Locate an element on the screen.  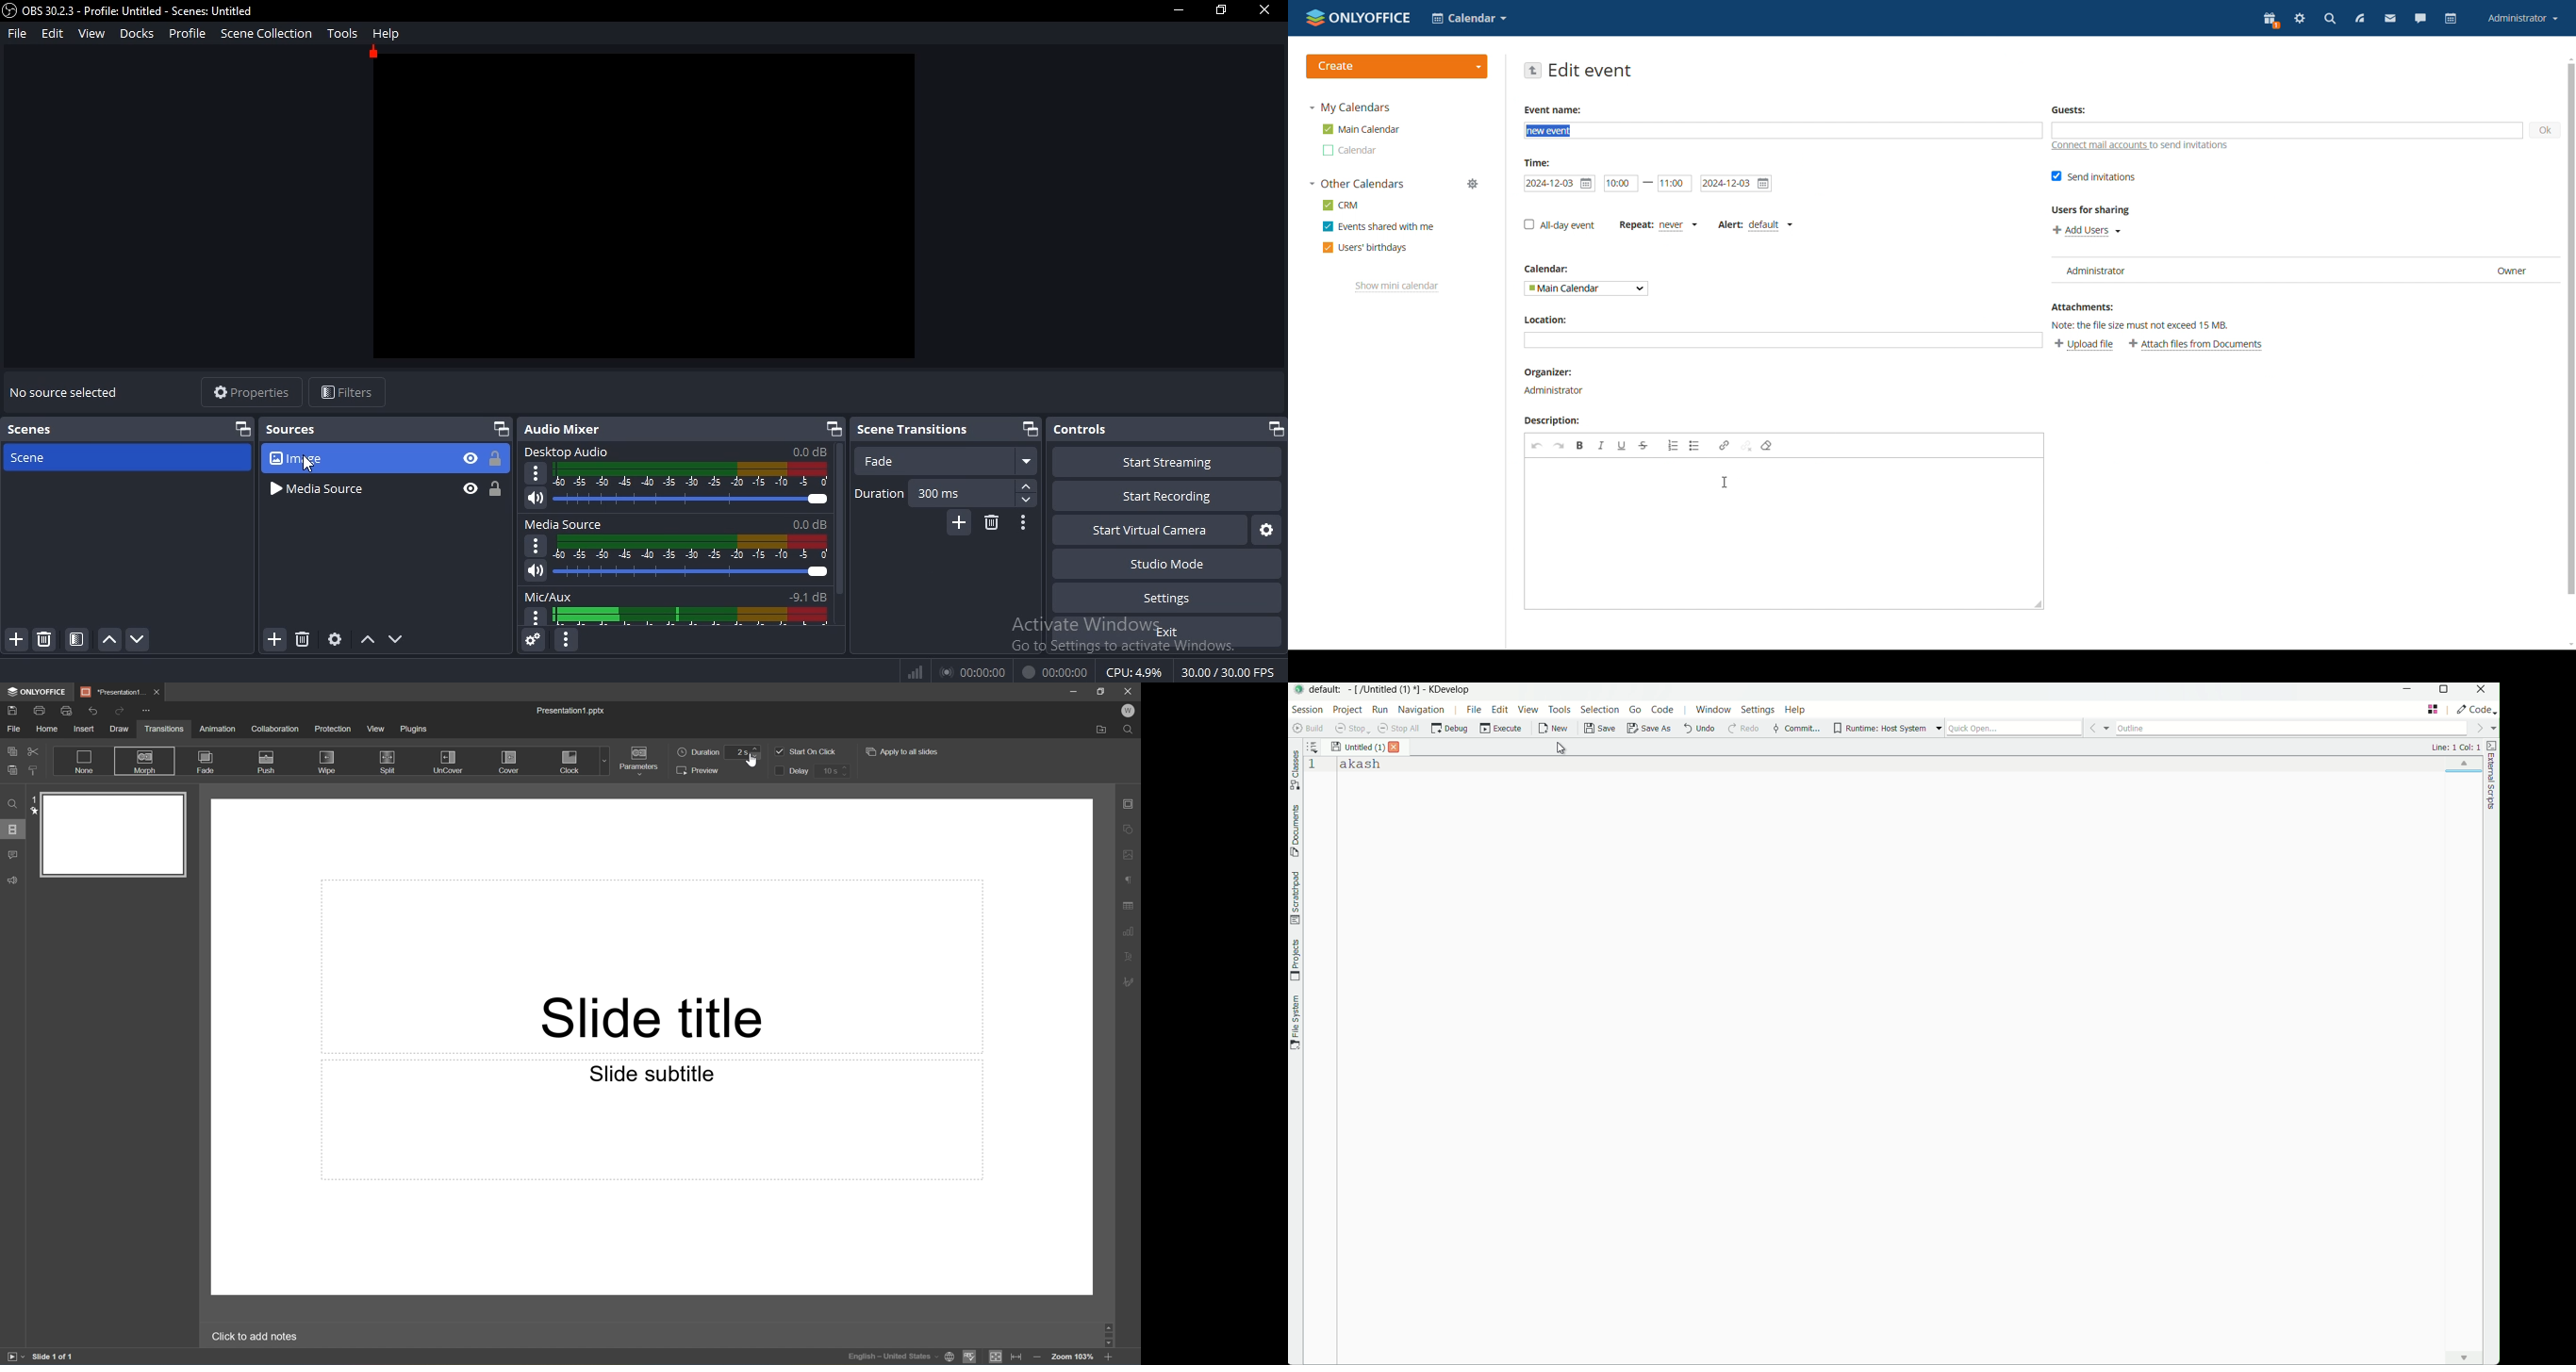
settings is located at coordinates (1161, 599).